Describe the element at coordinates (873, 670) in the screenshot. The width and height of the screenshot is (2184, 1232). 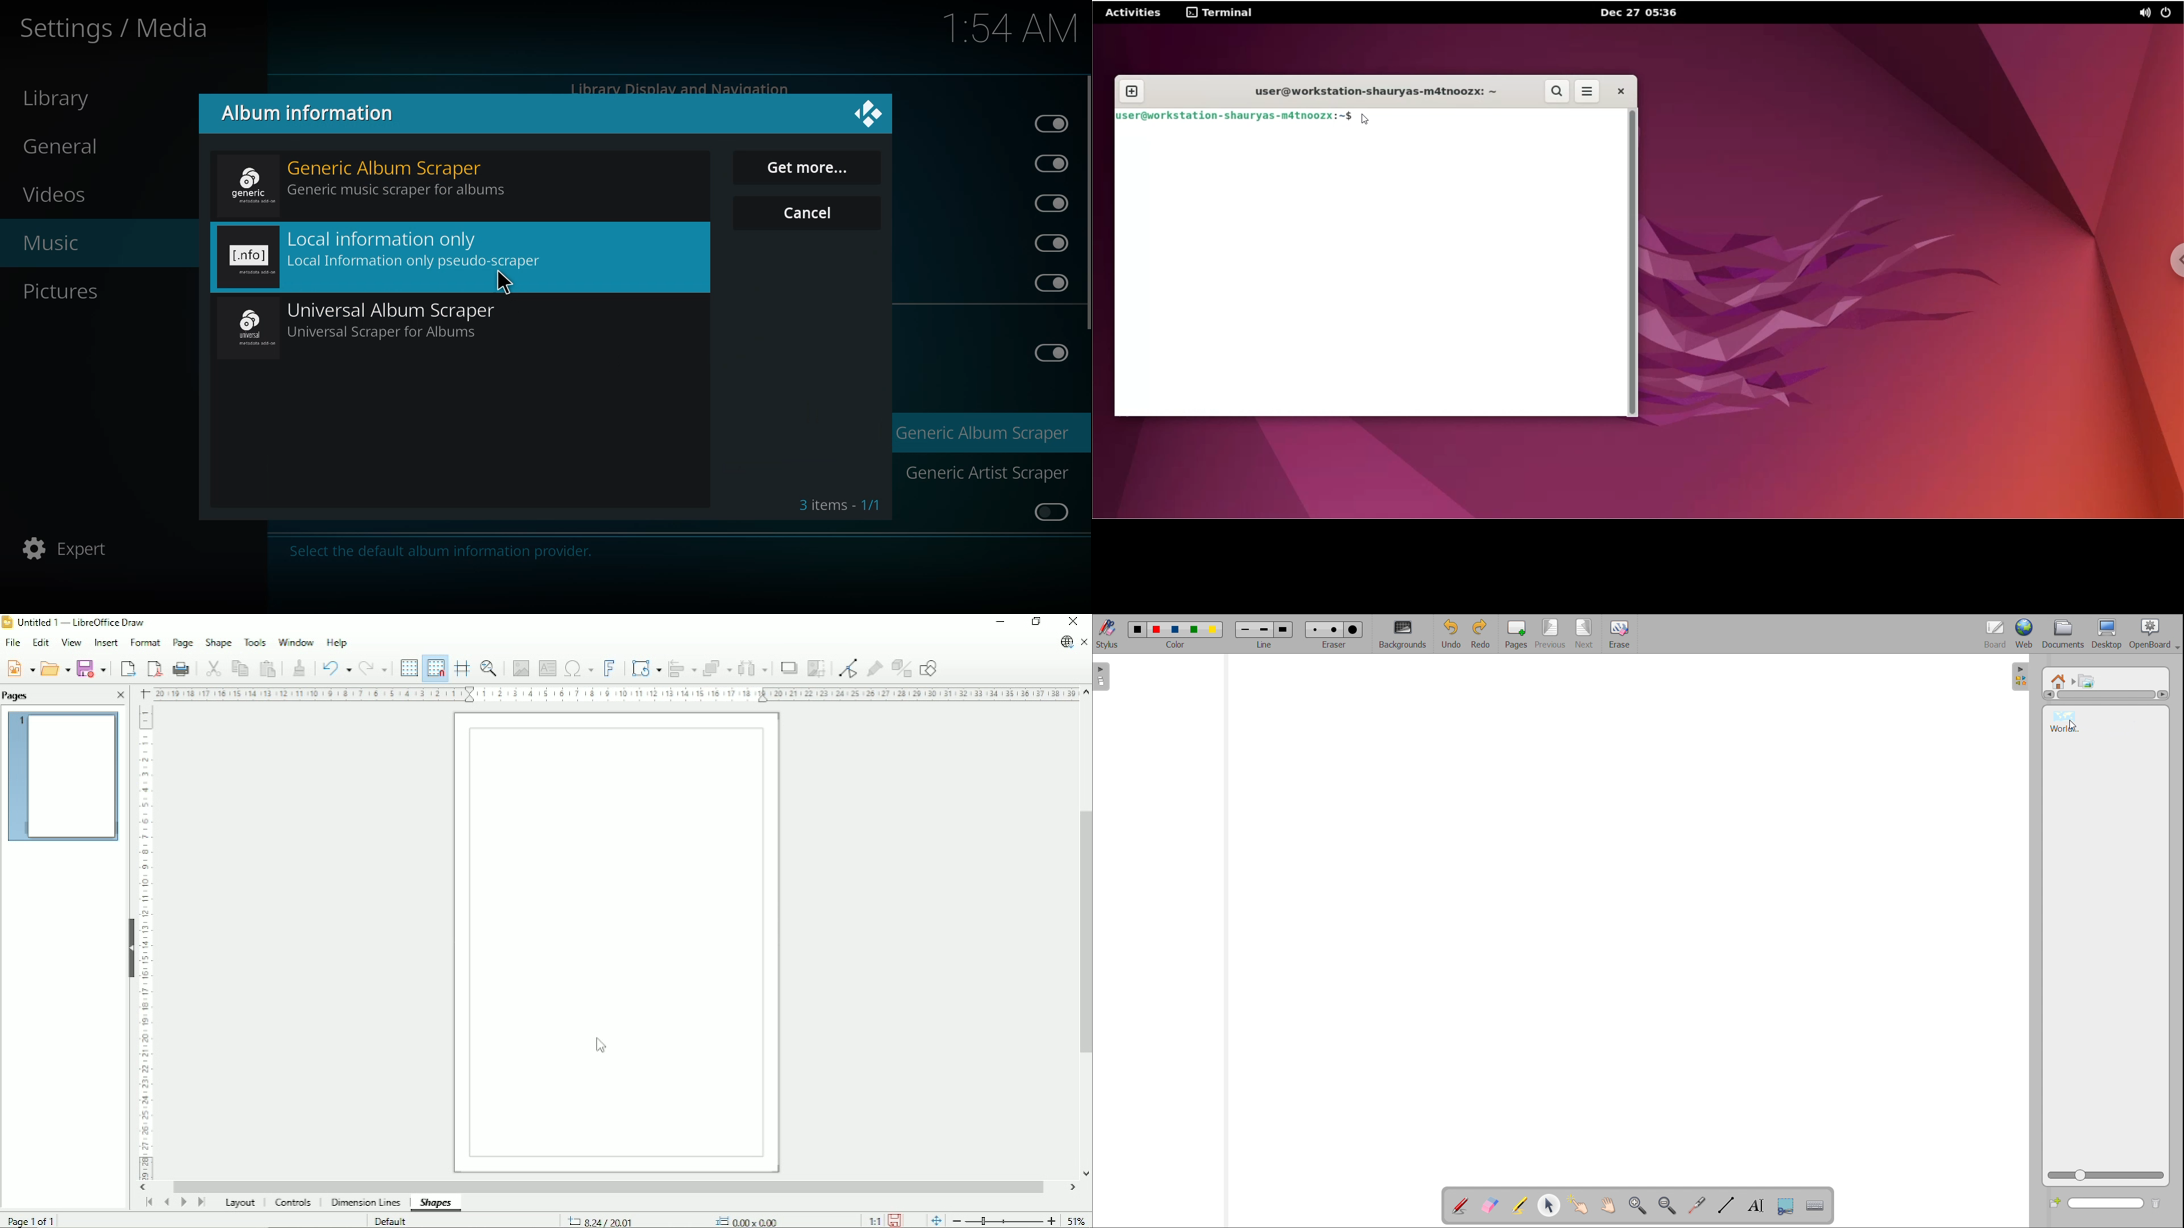
I see `Show gluepoint functions` at that location.